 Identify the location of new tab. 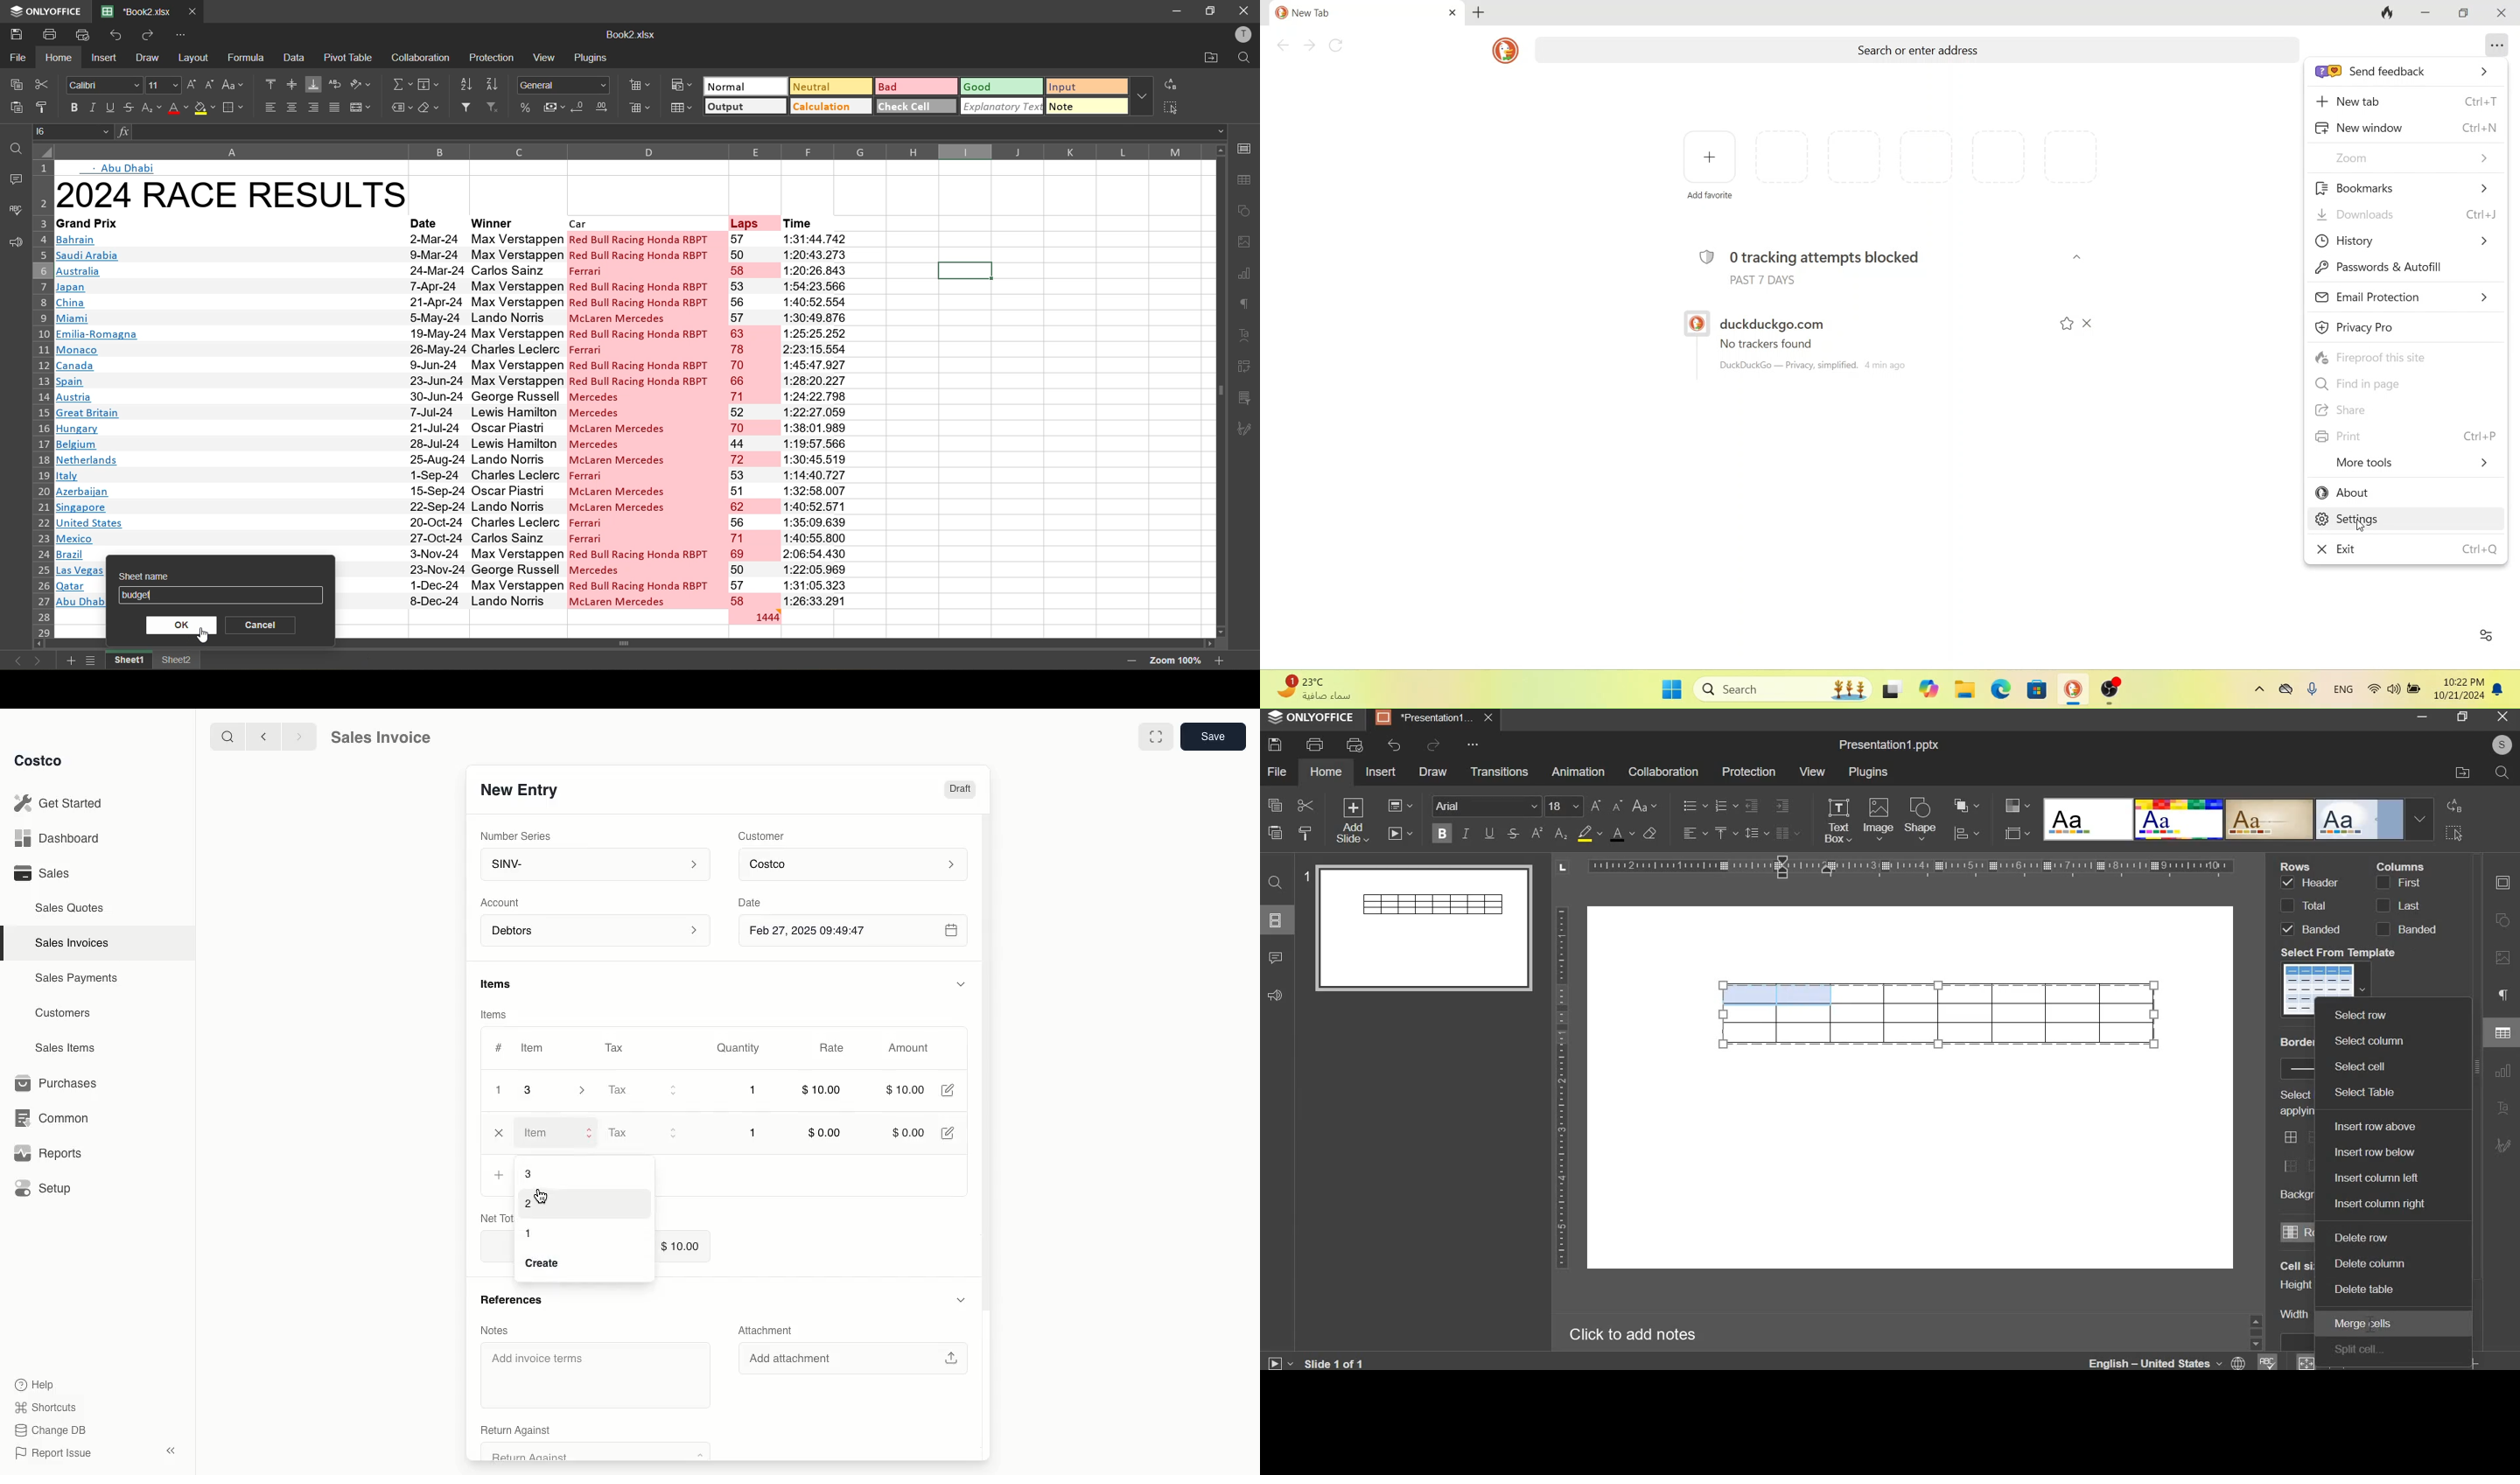
(1481, 12).